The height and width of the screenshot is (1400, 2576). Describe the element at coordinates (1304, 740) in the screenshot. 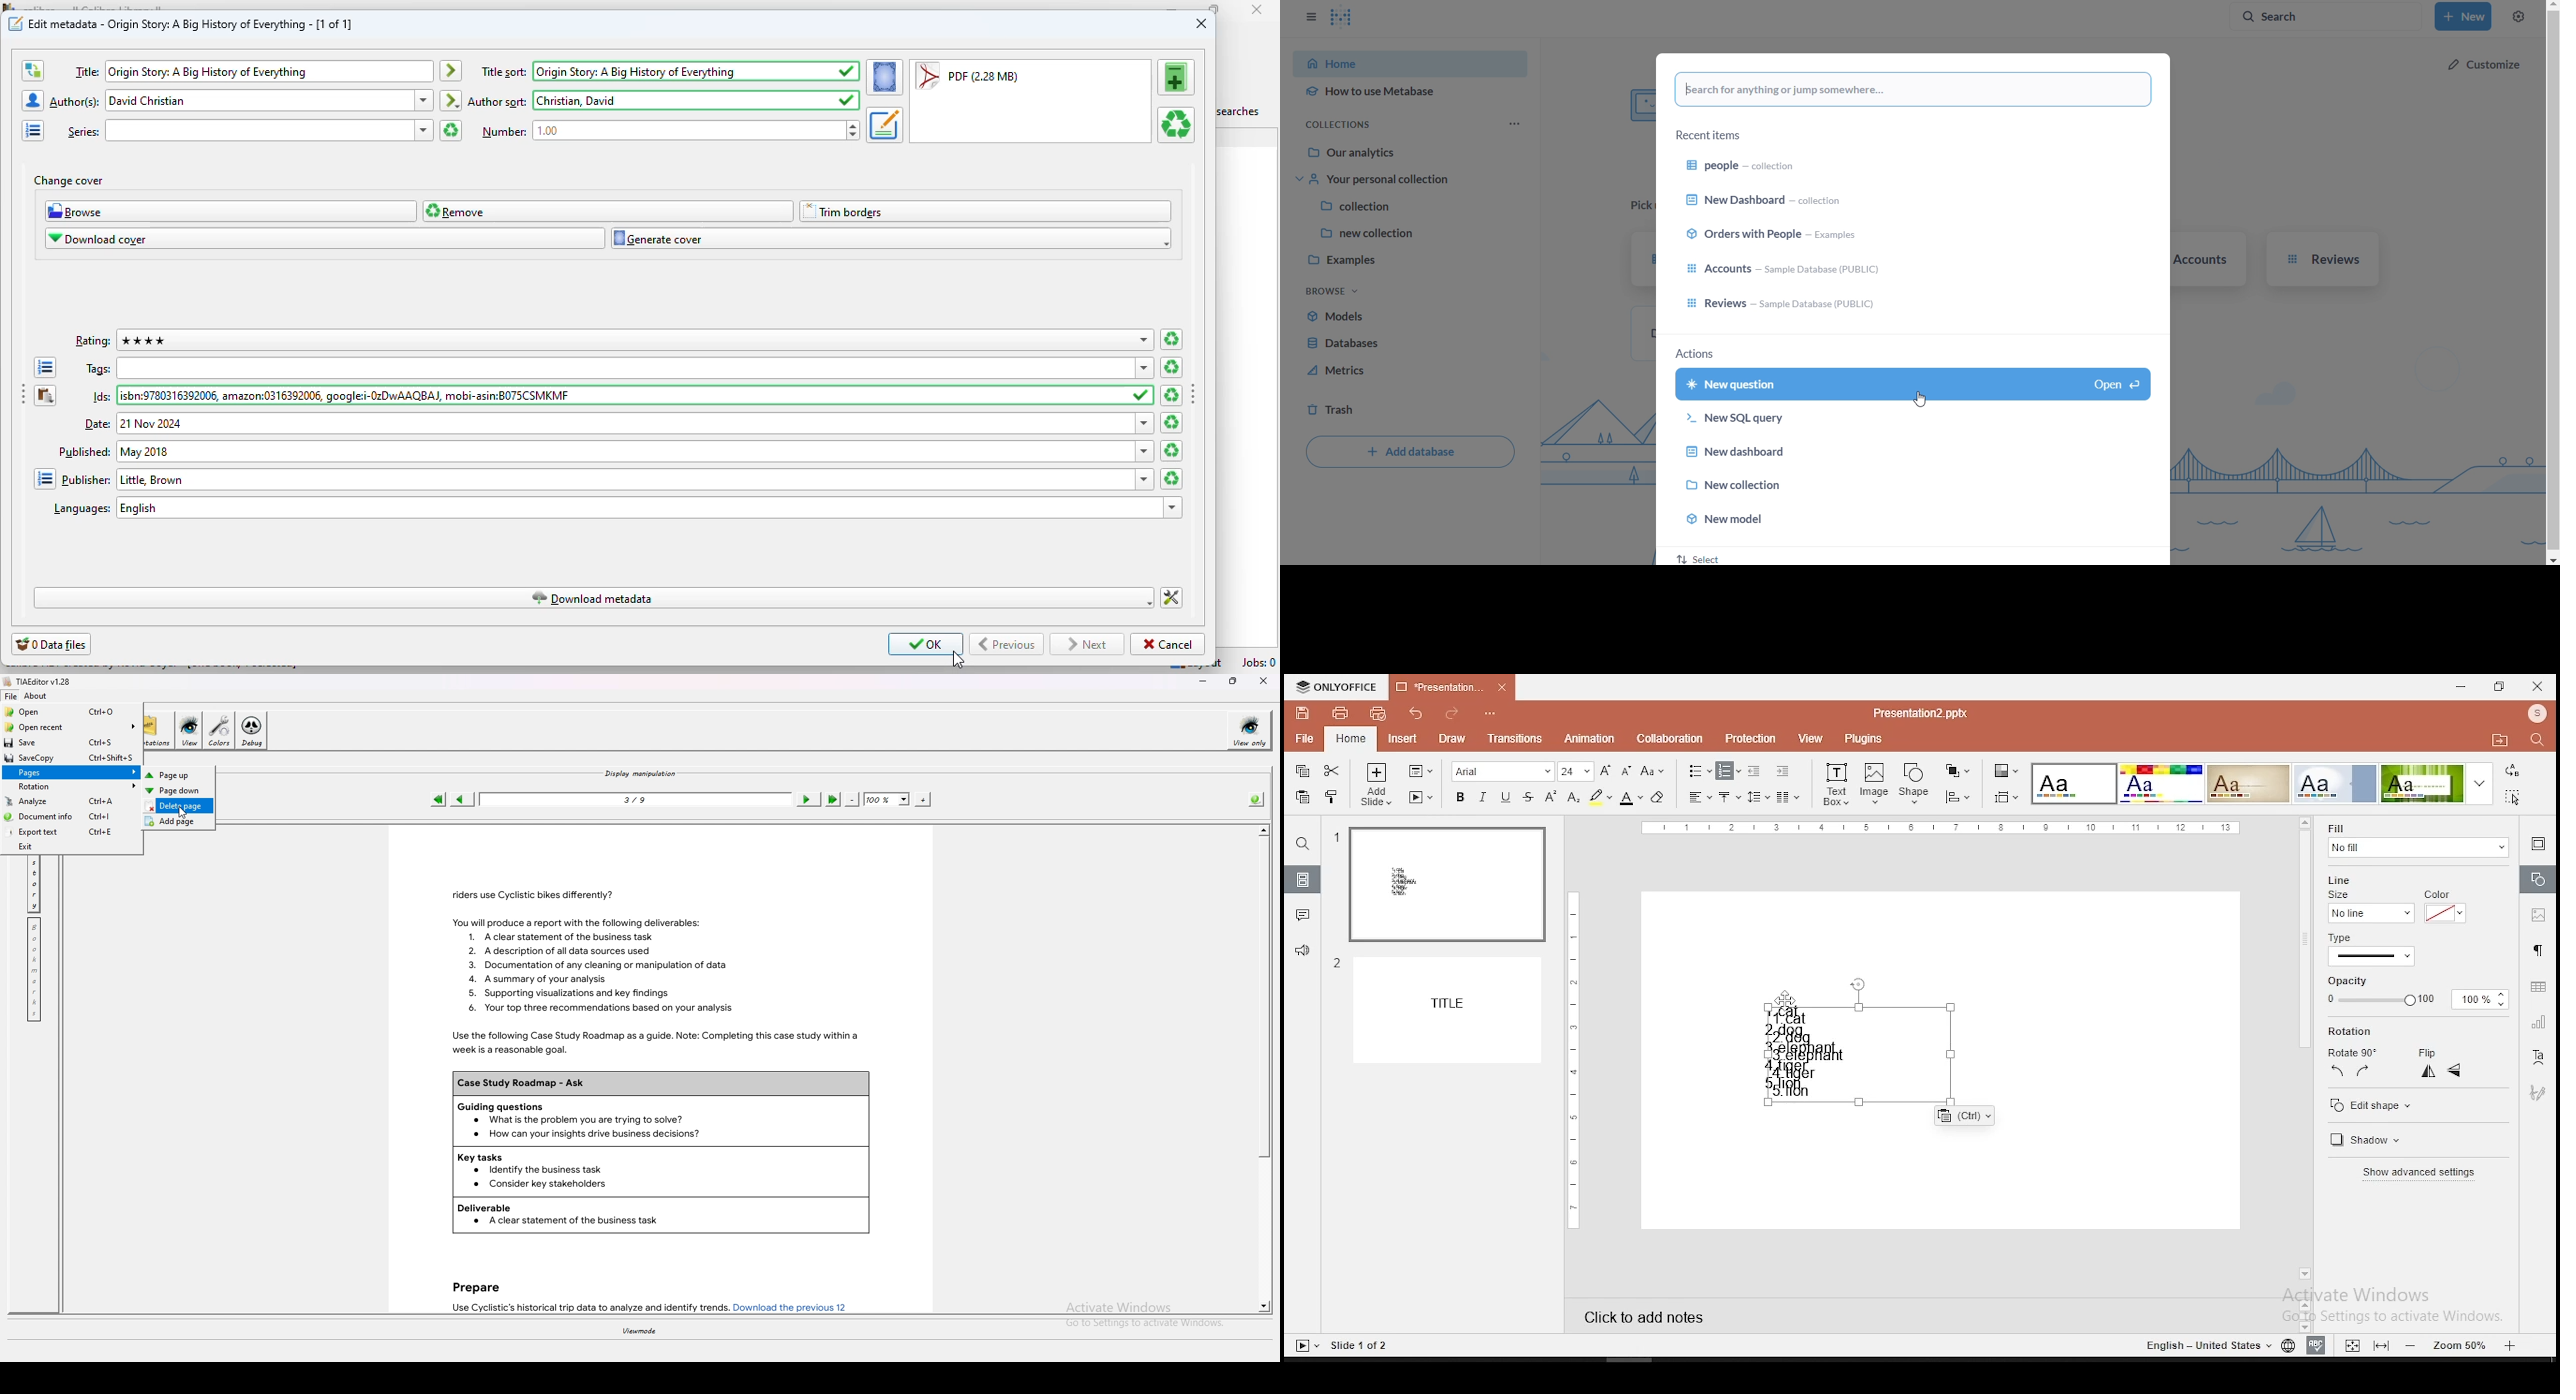

I see `file` at that location.